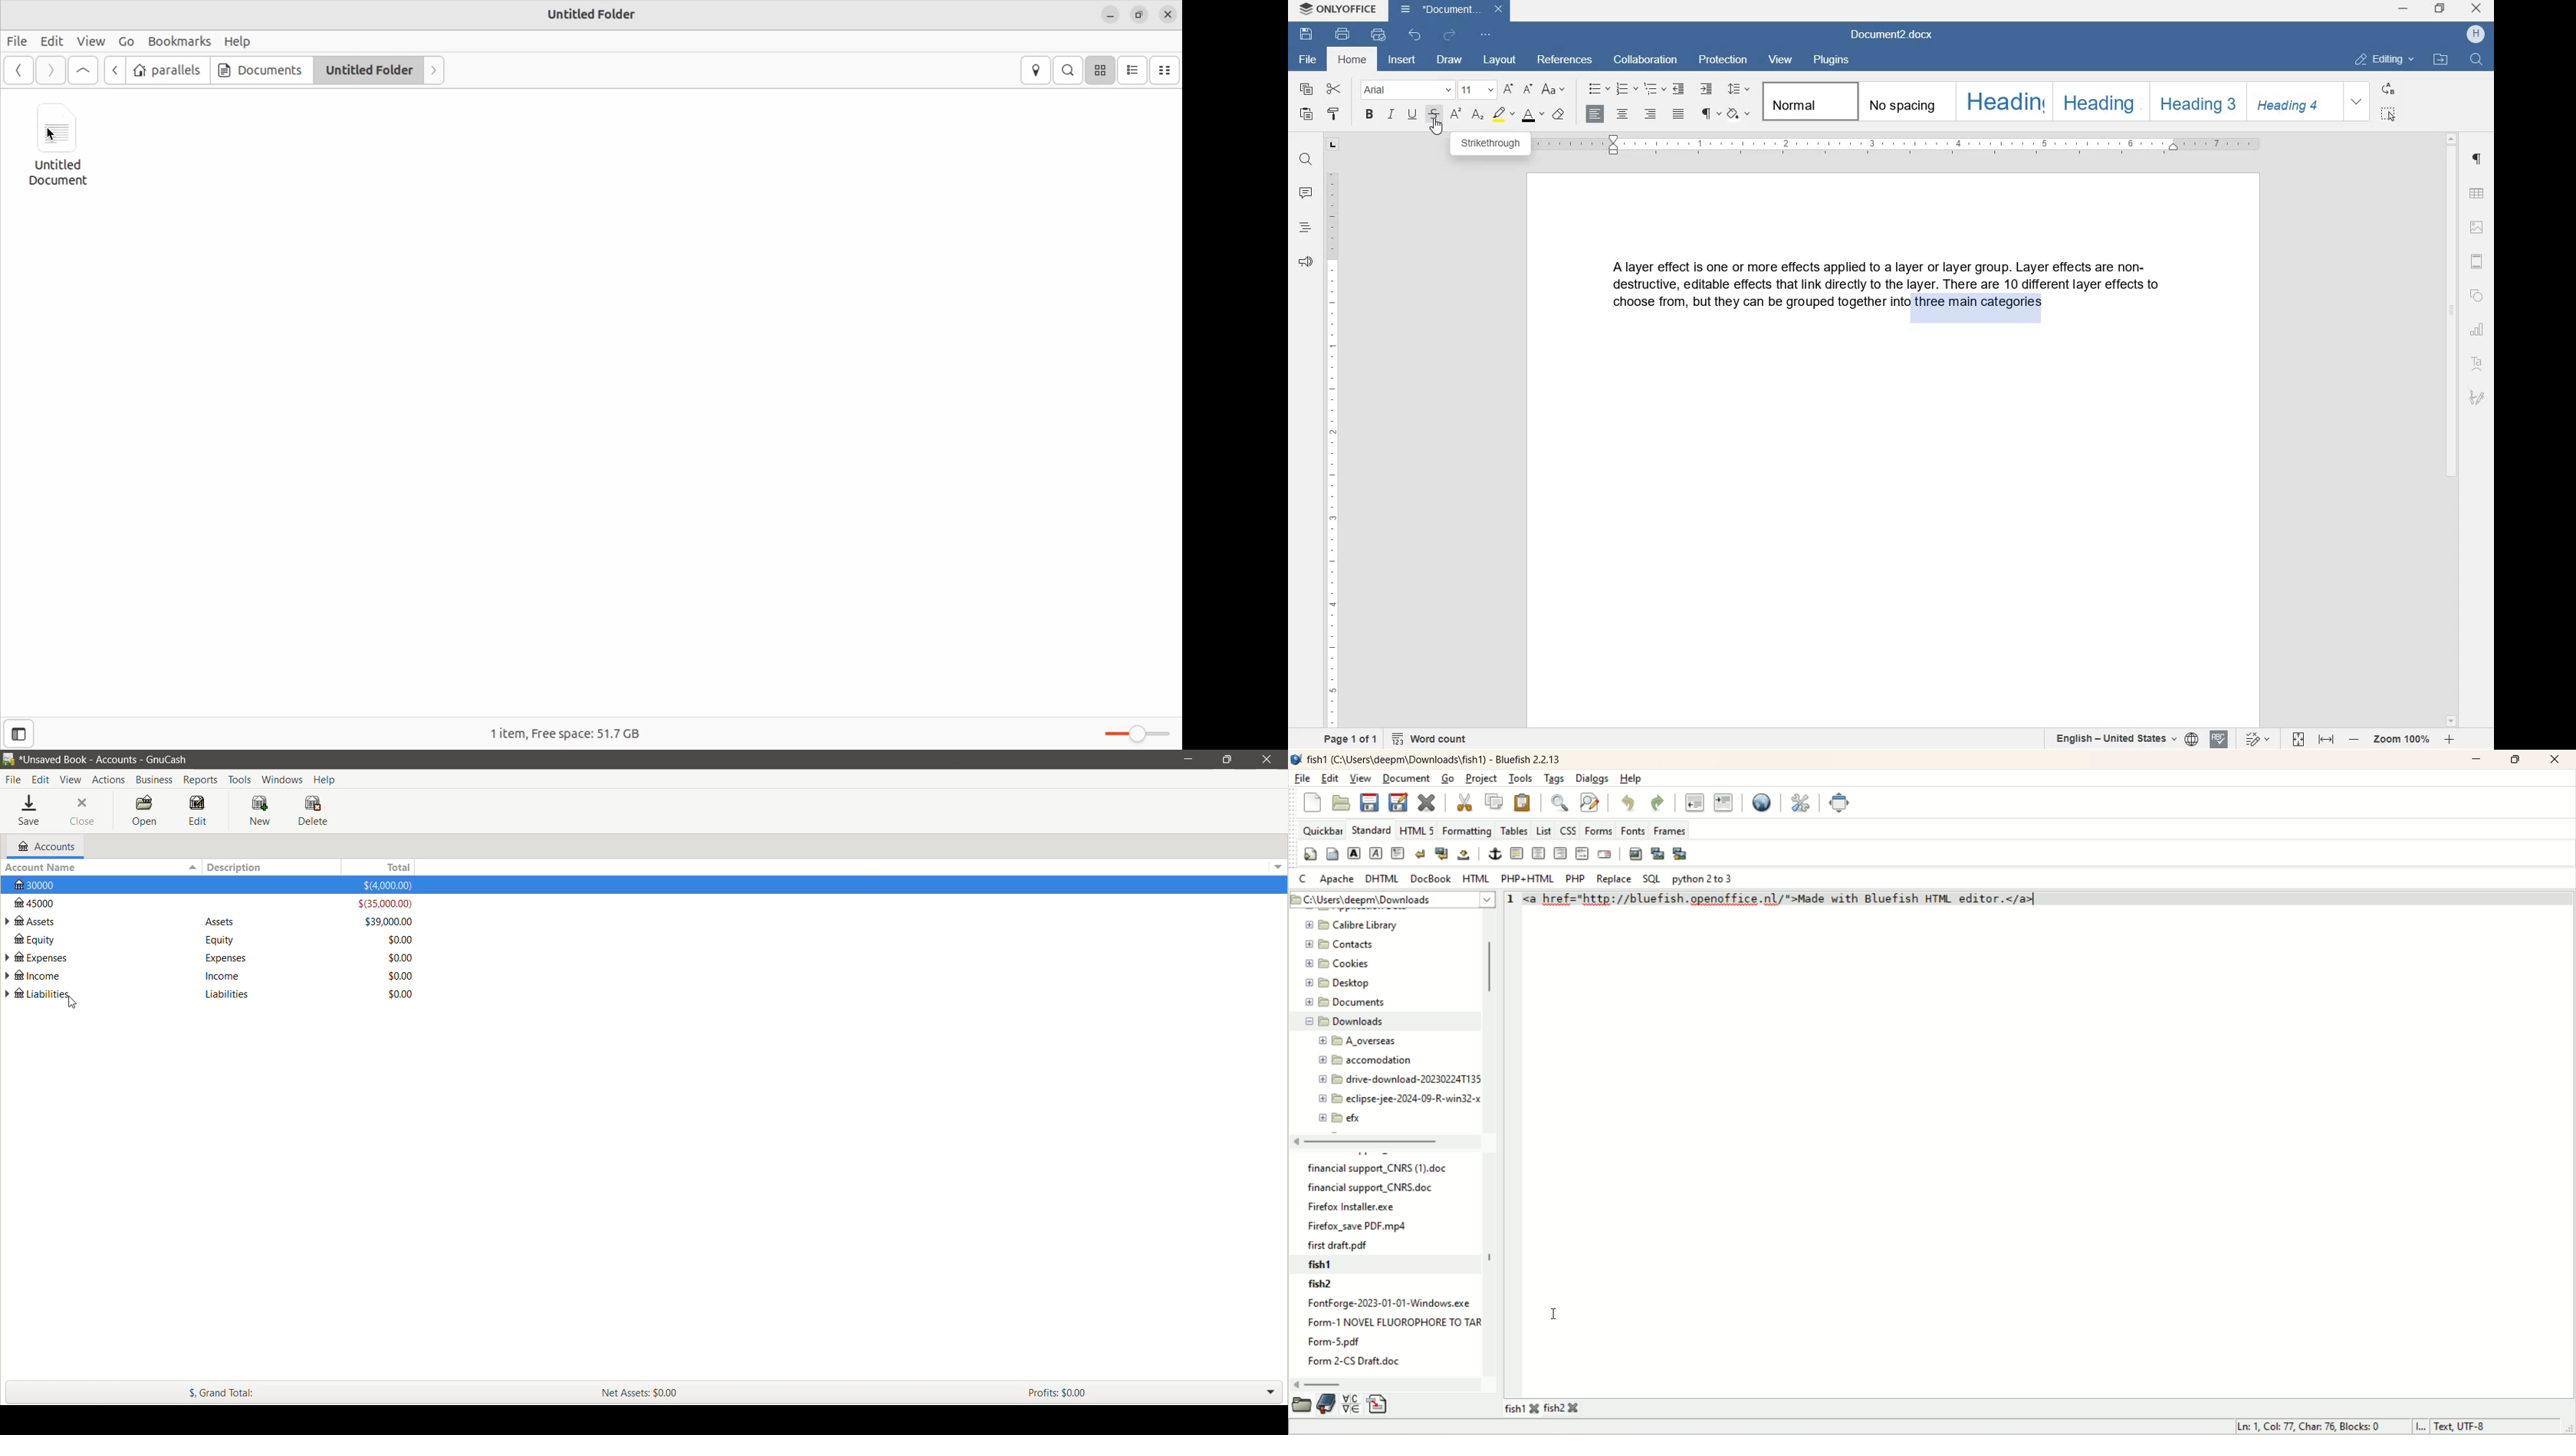  I want to click on insert file, so click(1379, 1405).